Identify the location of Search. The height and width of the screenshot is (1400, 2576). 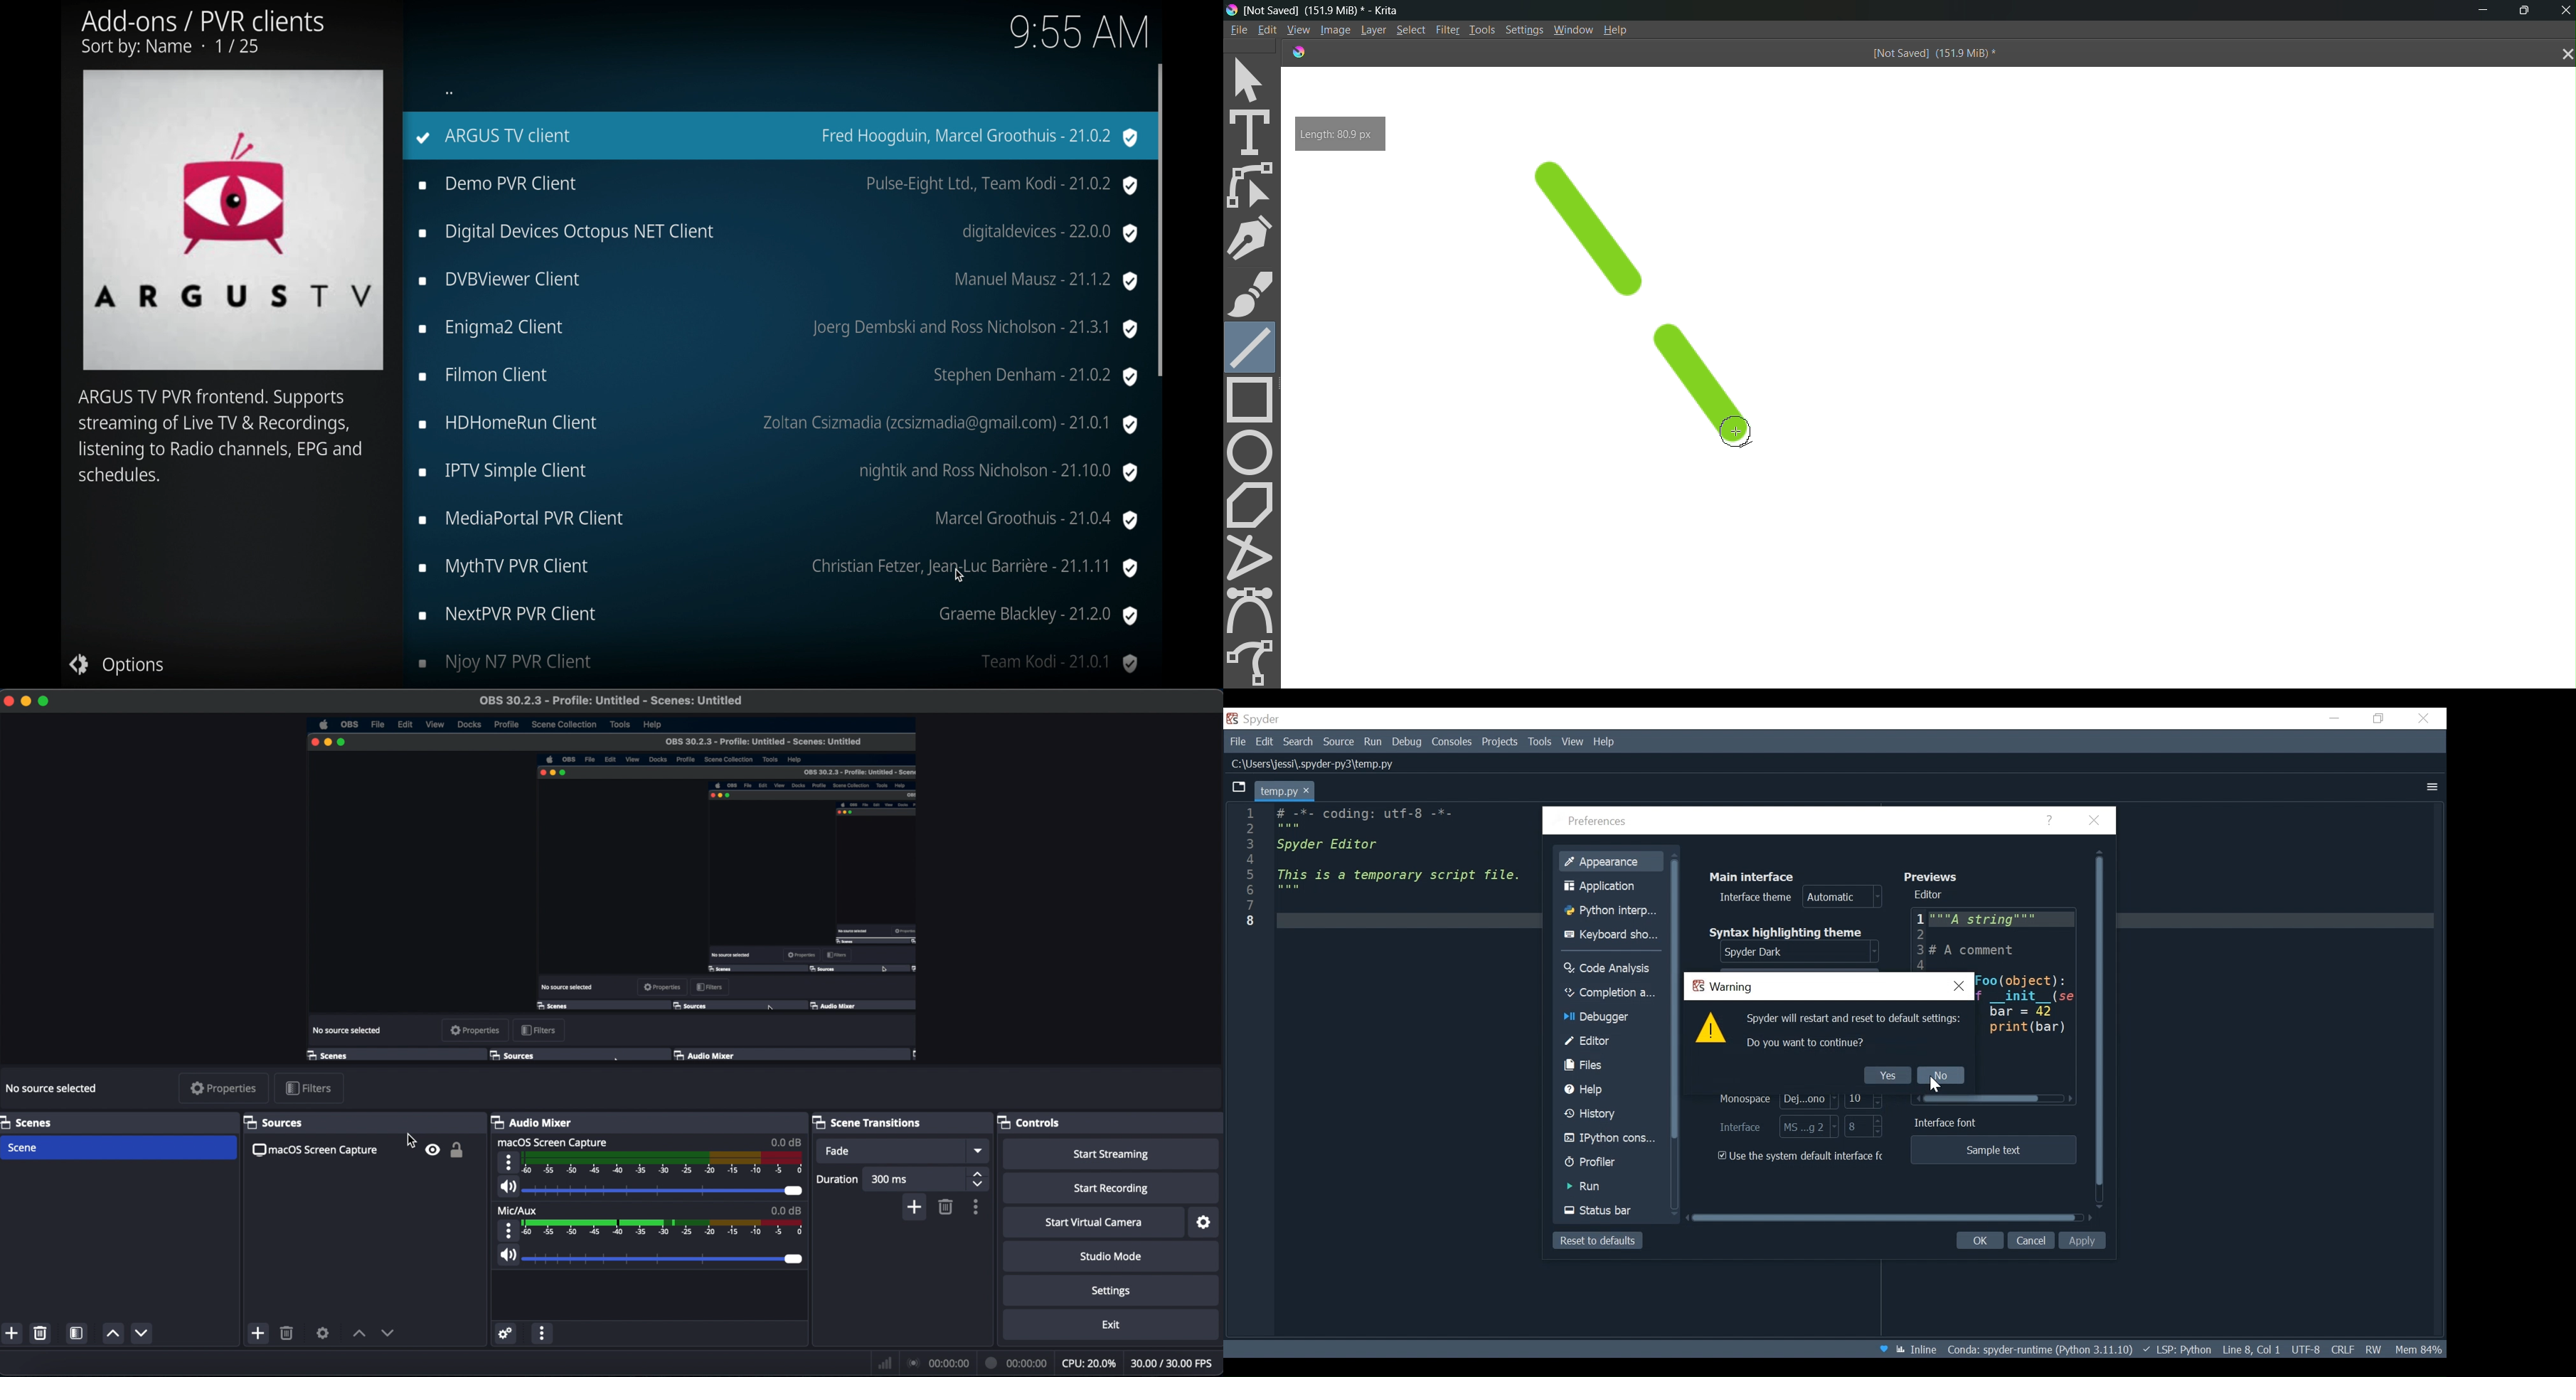
(1298, 743).